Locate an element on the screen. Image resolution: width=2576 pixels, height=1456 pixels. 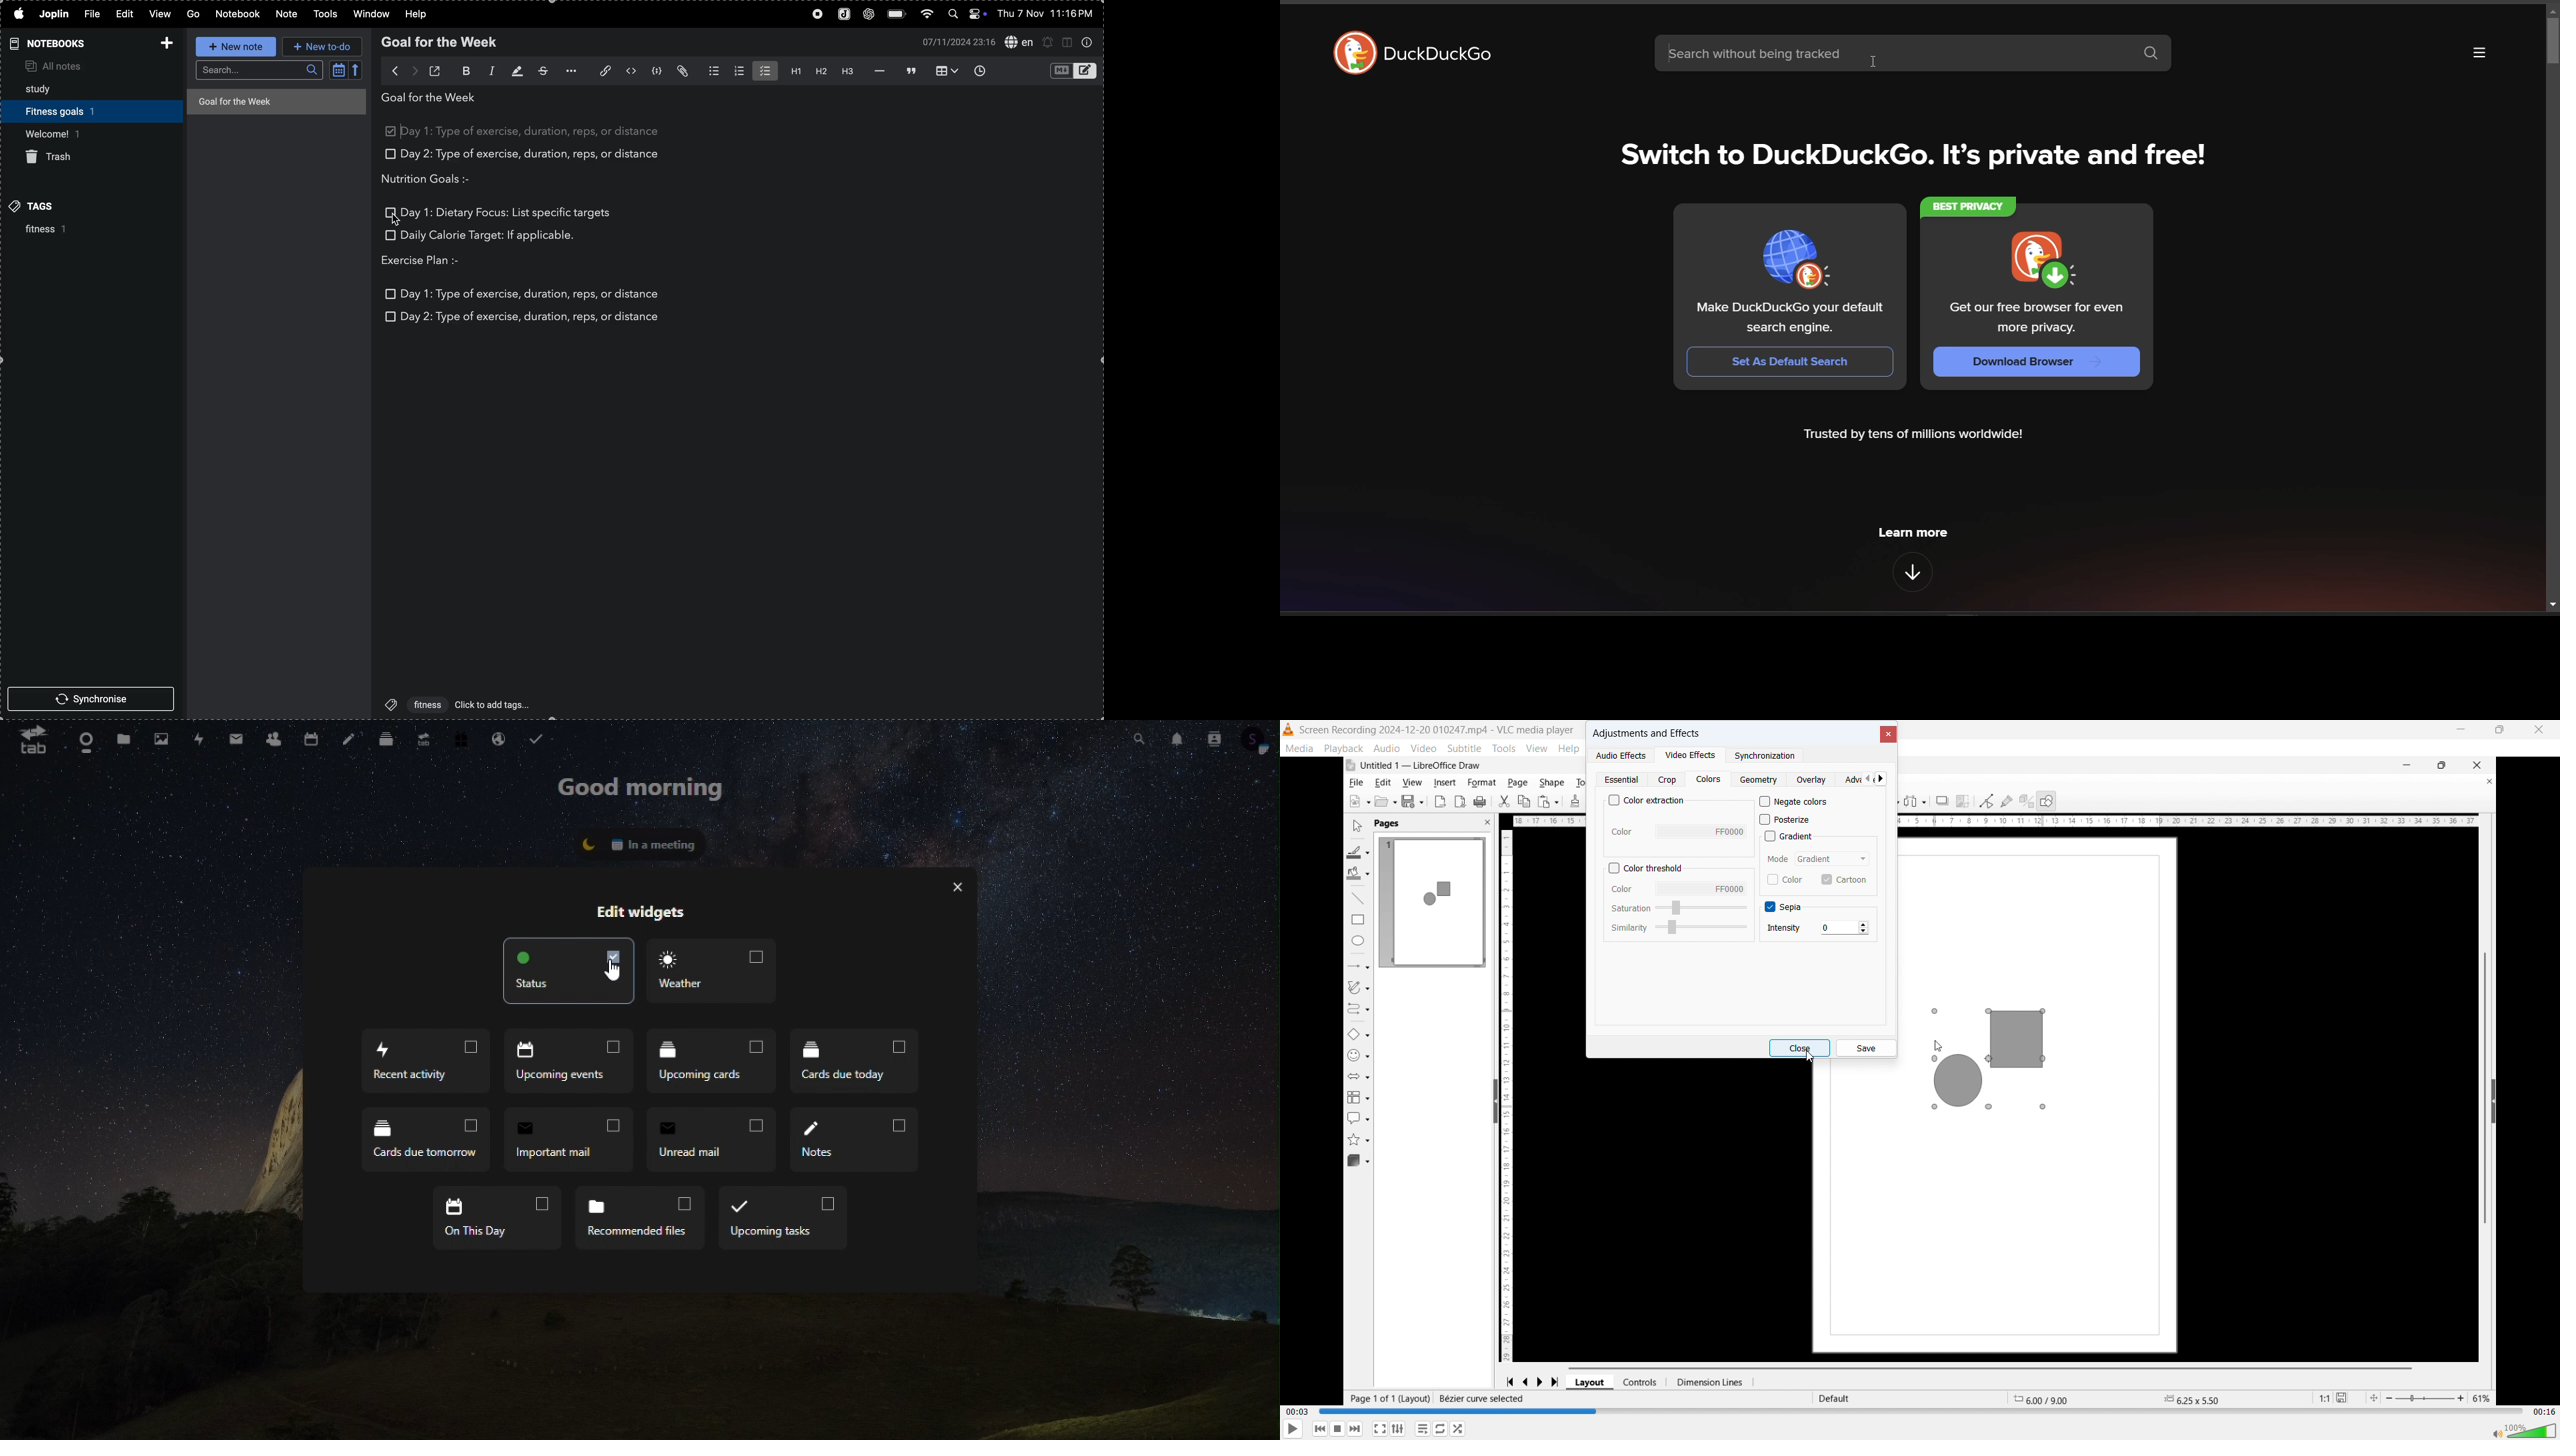
thu 7 nov 11:16 pm is located at coordinates (1049, 14).